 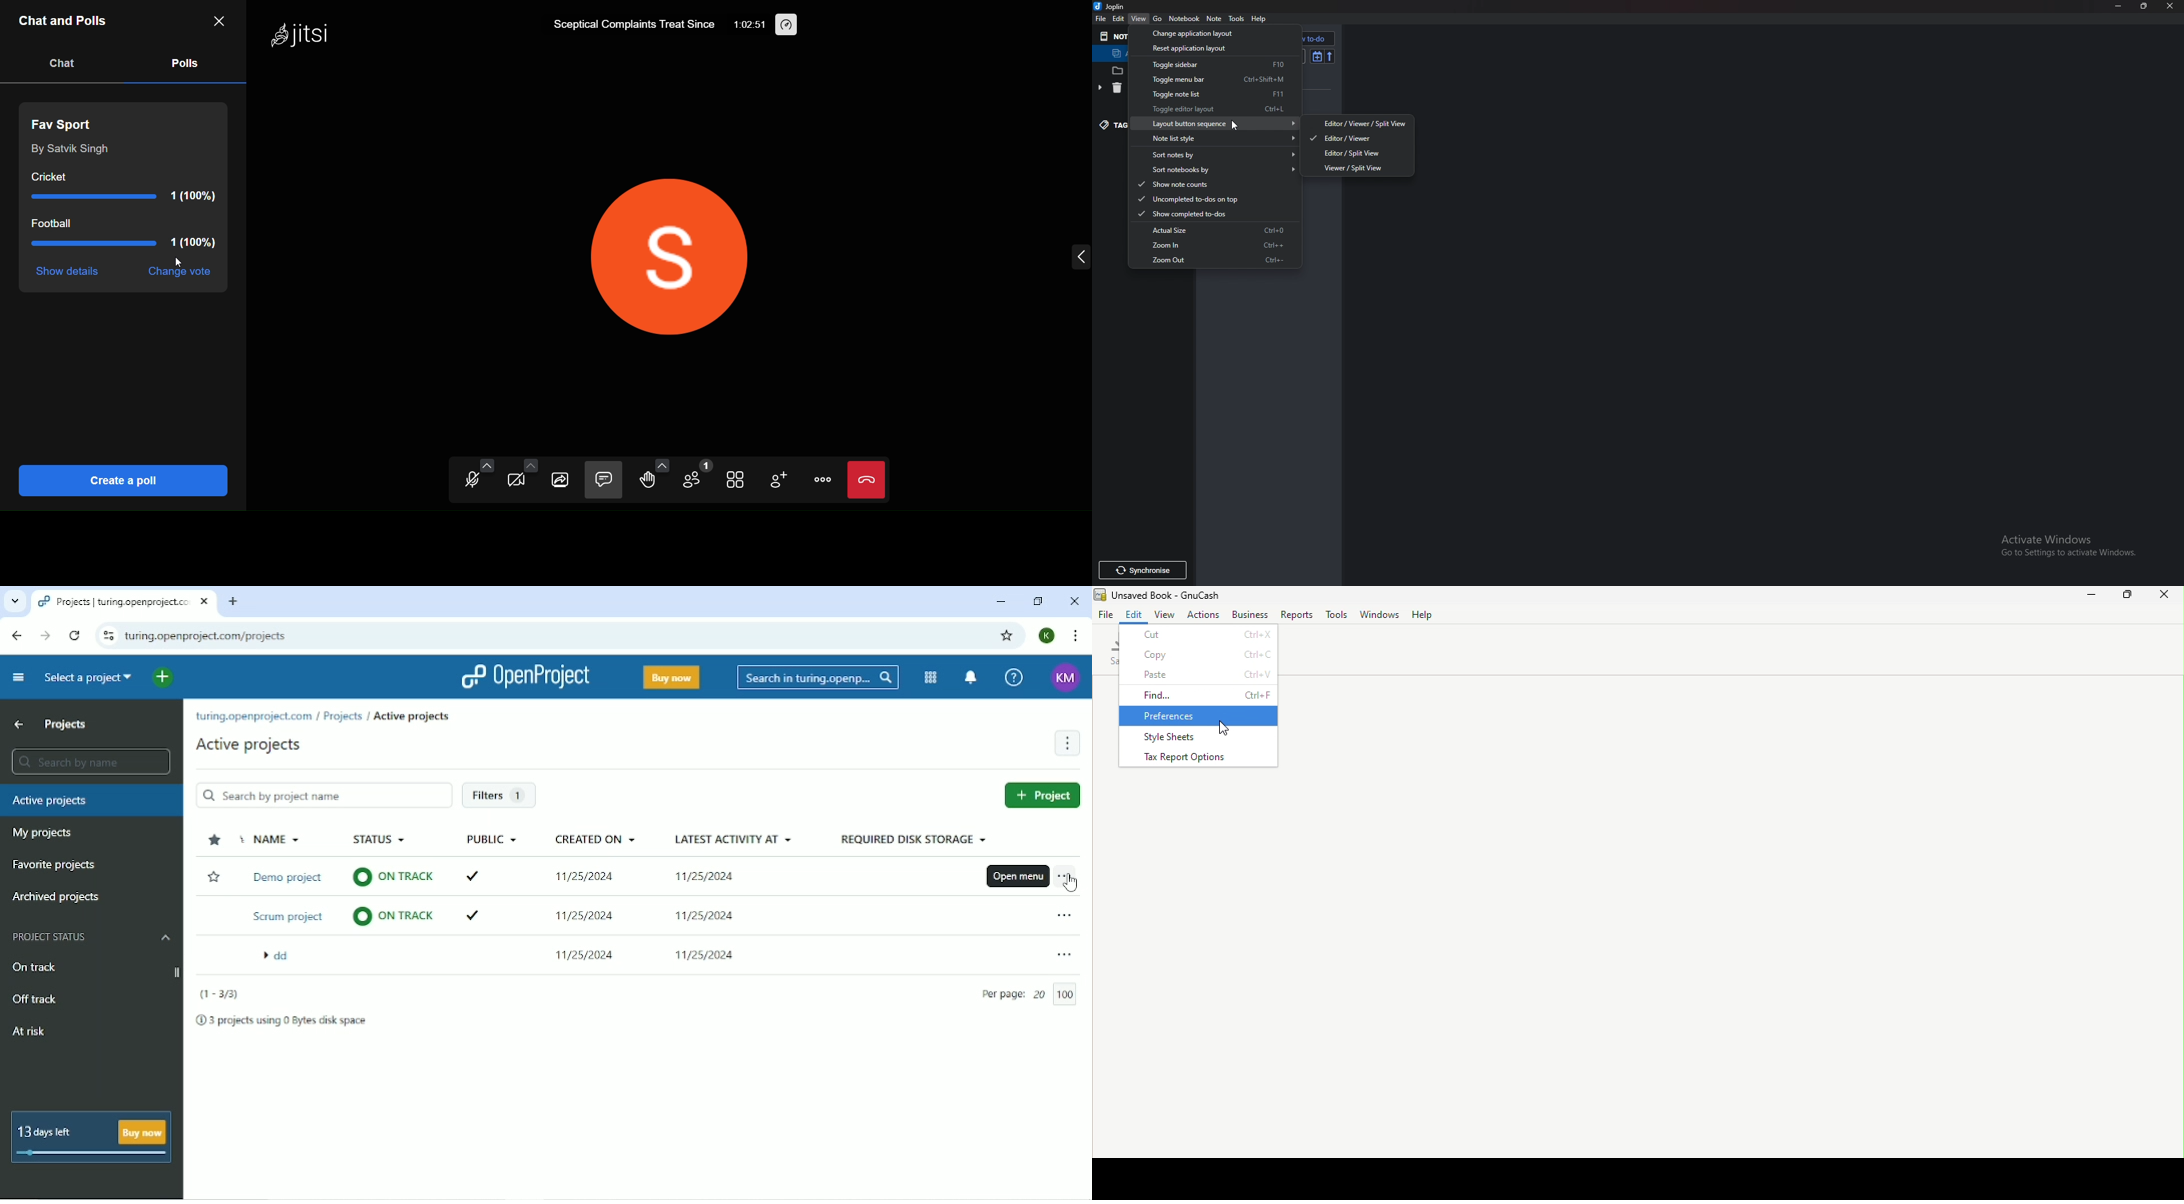 What do you see at coordinates (2092, 596) in the screenshot?
I see `Minimize` at bounding box center [2092, 596].